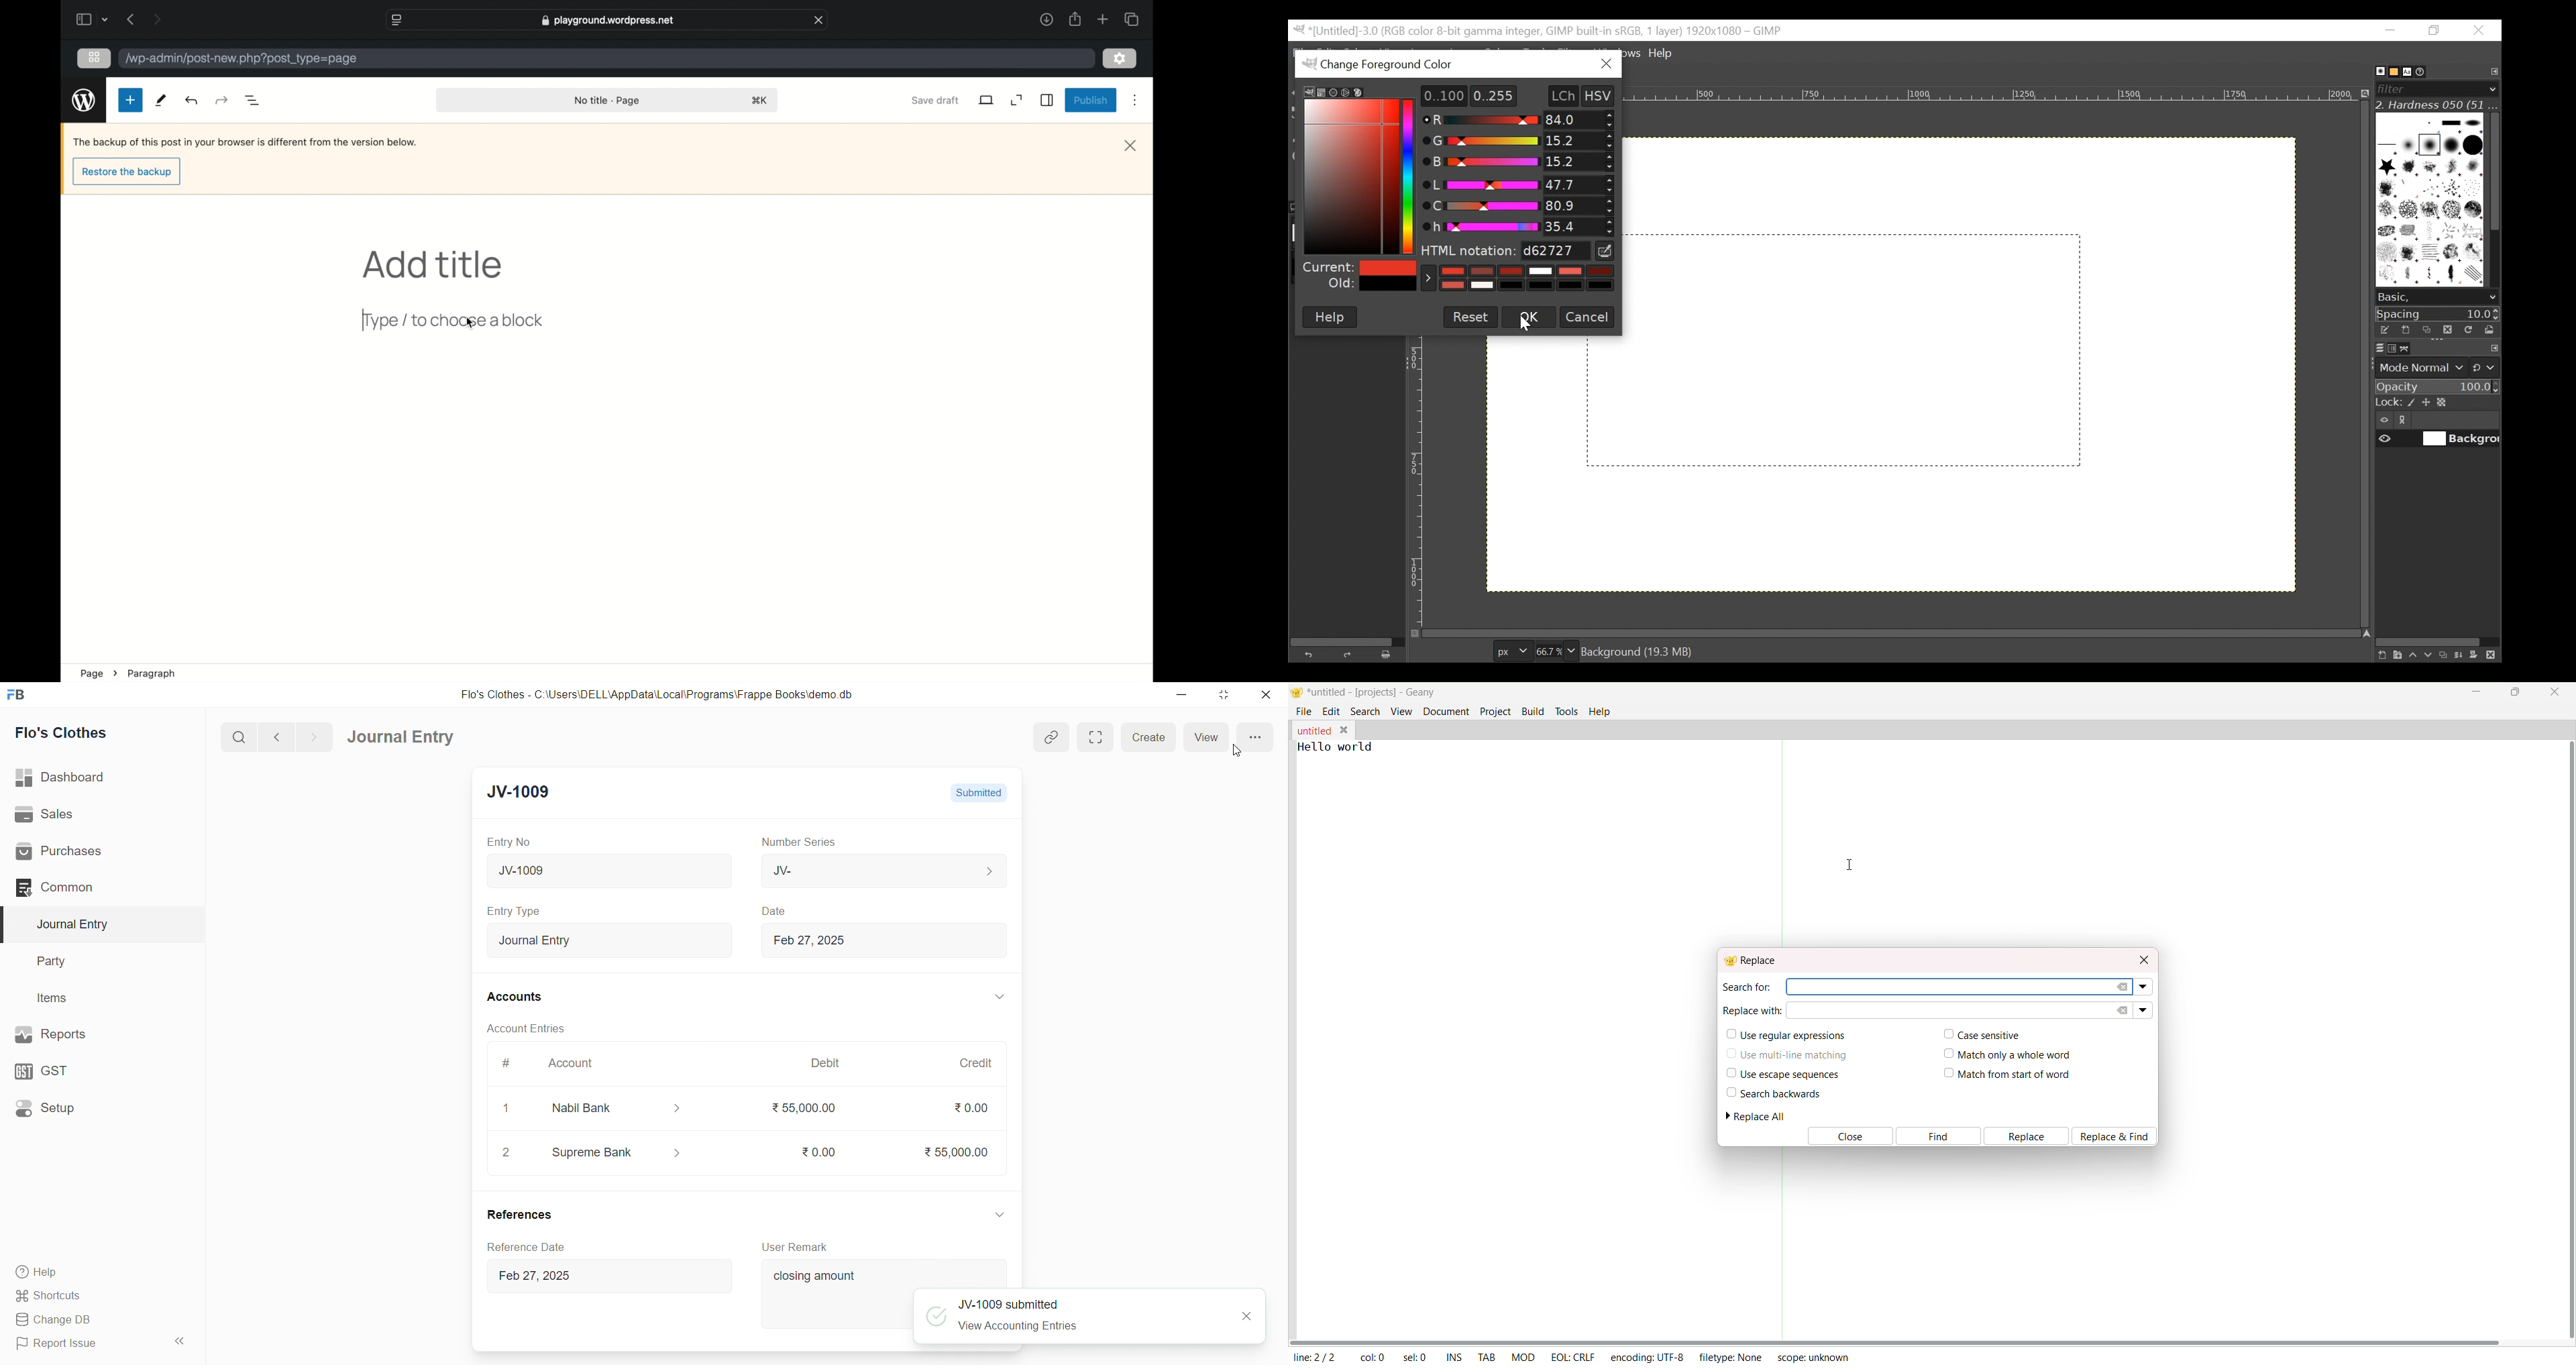  I want to click on close, so click(1267, 694).